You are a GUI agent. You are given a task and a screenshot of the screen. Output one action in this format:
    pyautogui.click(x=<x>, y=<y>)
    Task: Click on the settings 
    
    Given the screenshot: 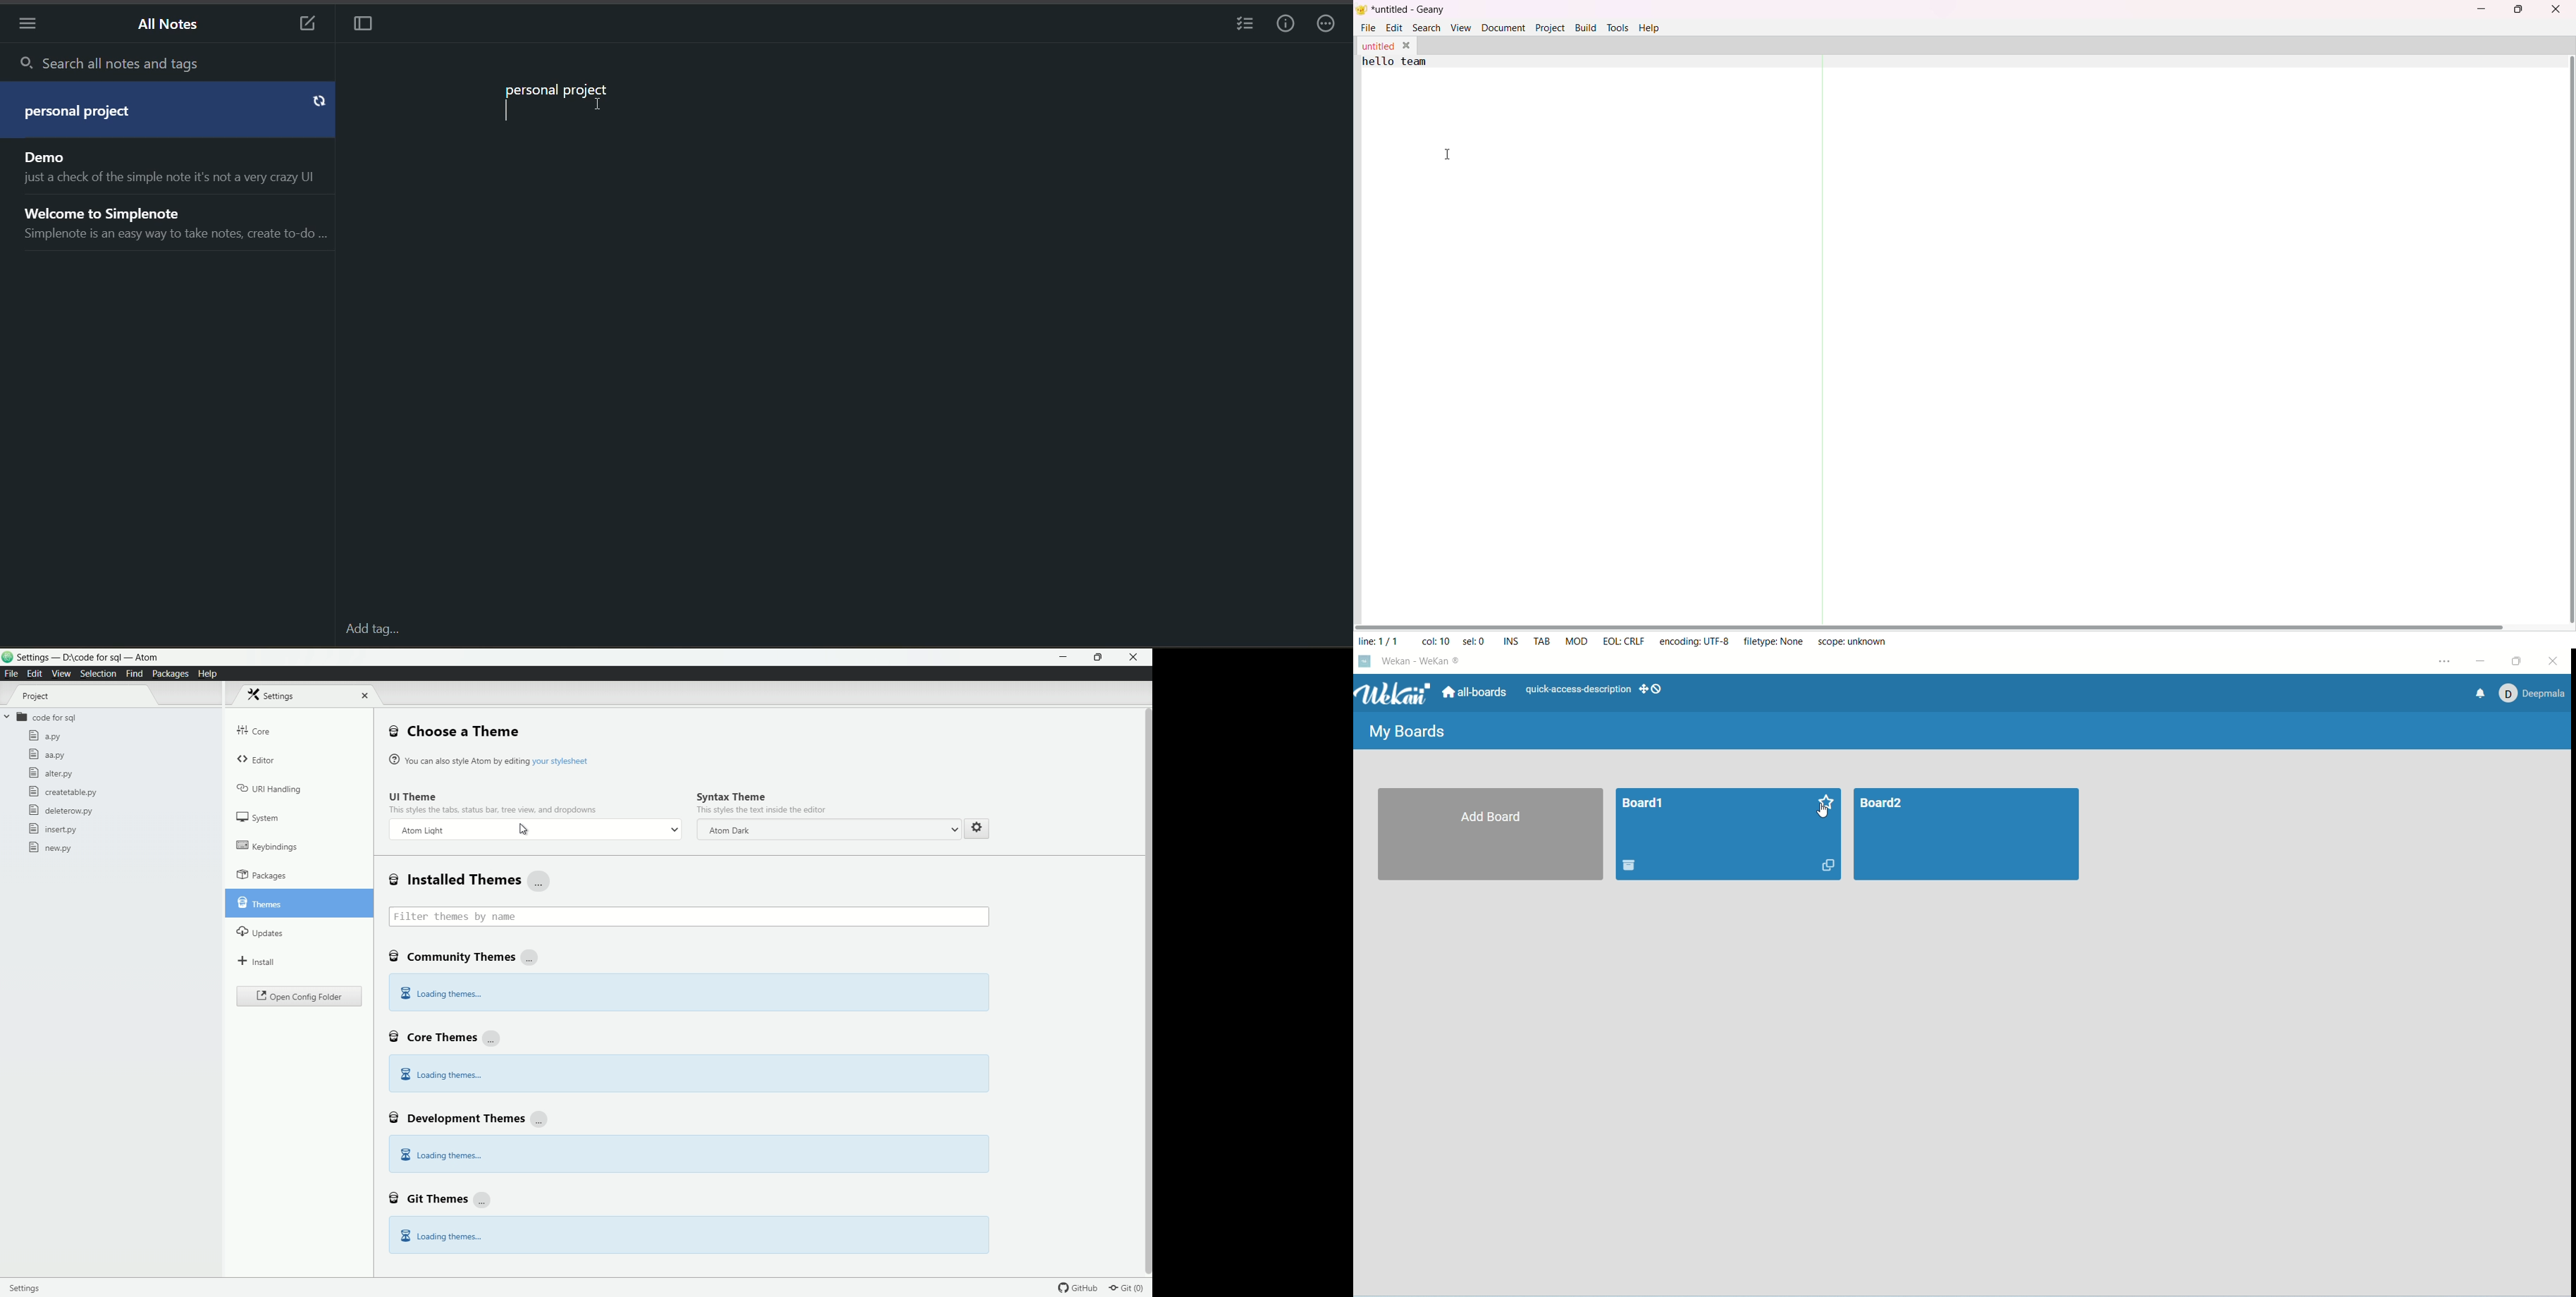 What is the action you would take?
    pyautogui.click(x=31, y=1287)
    